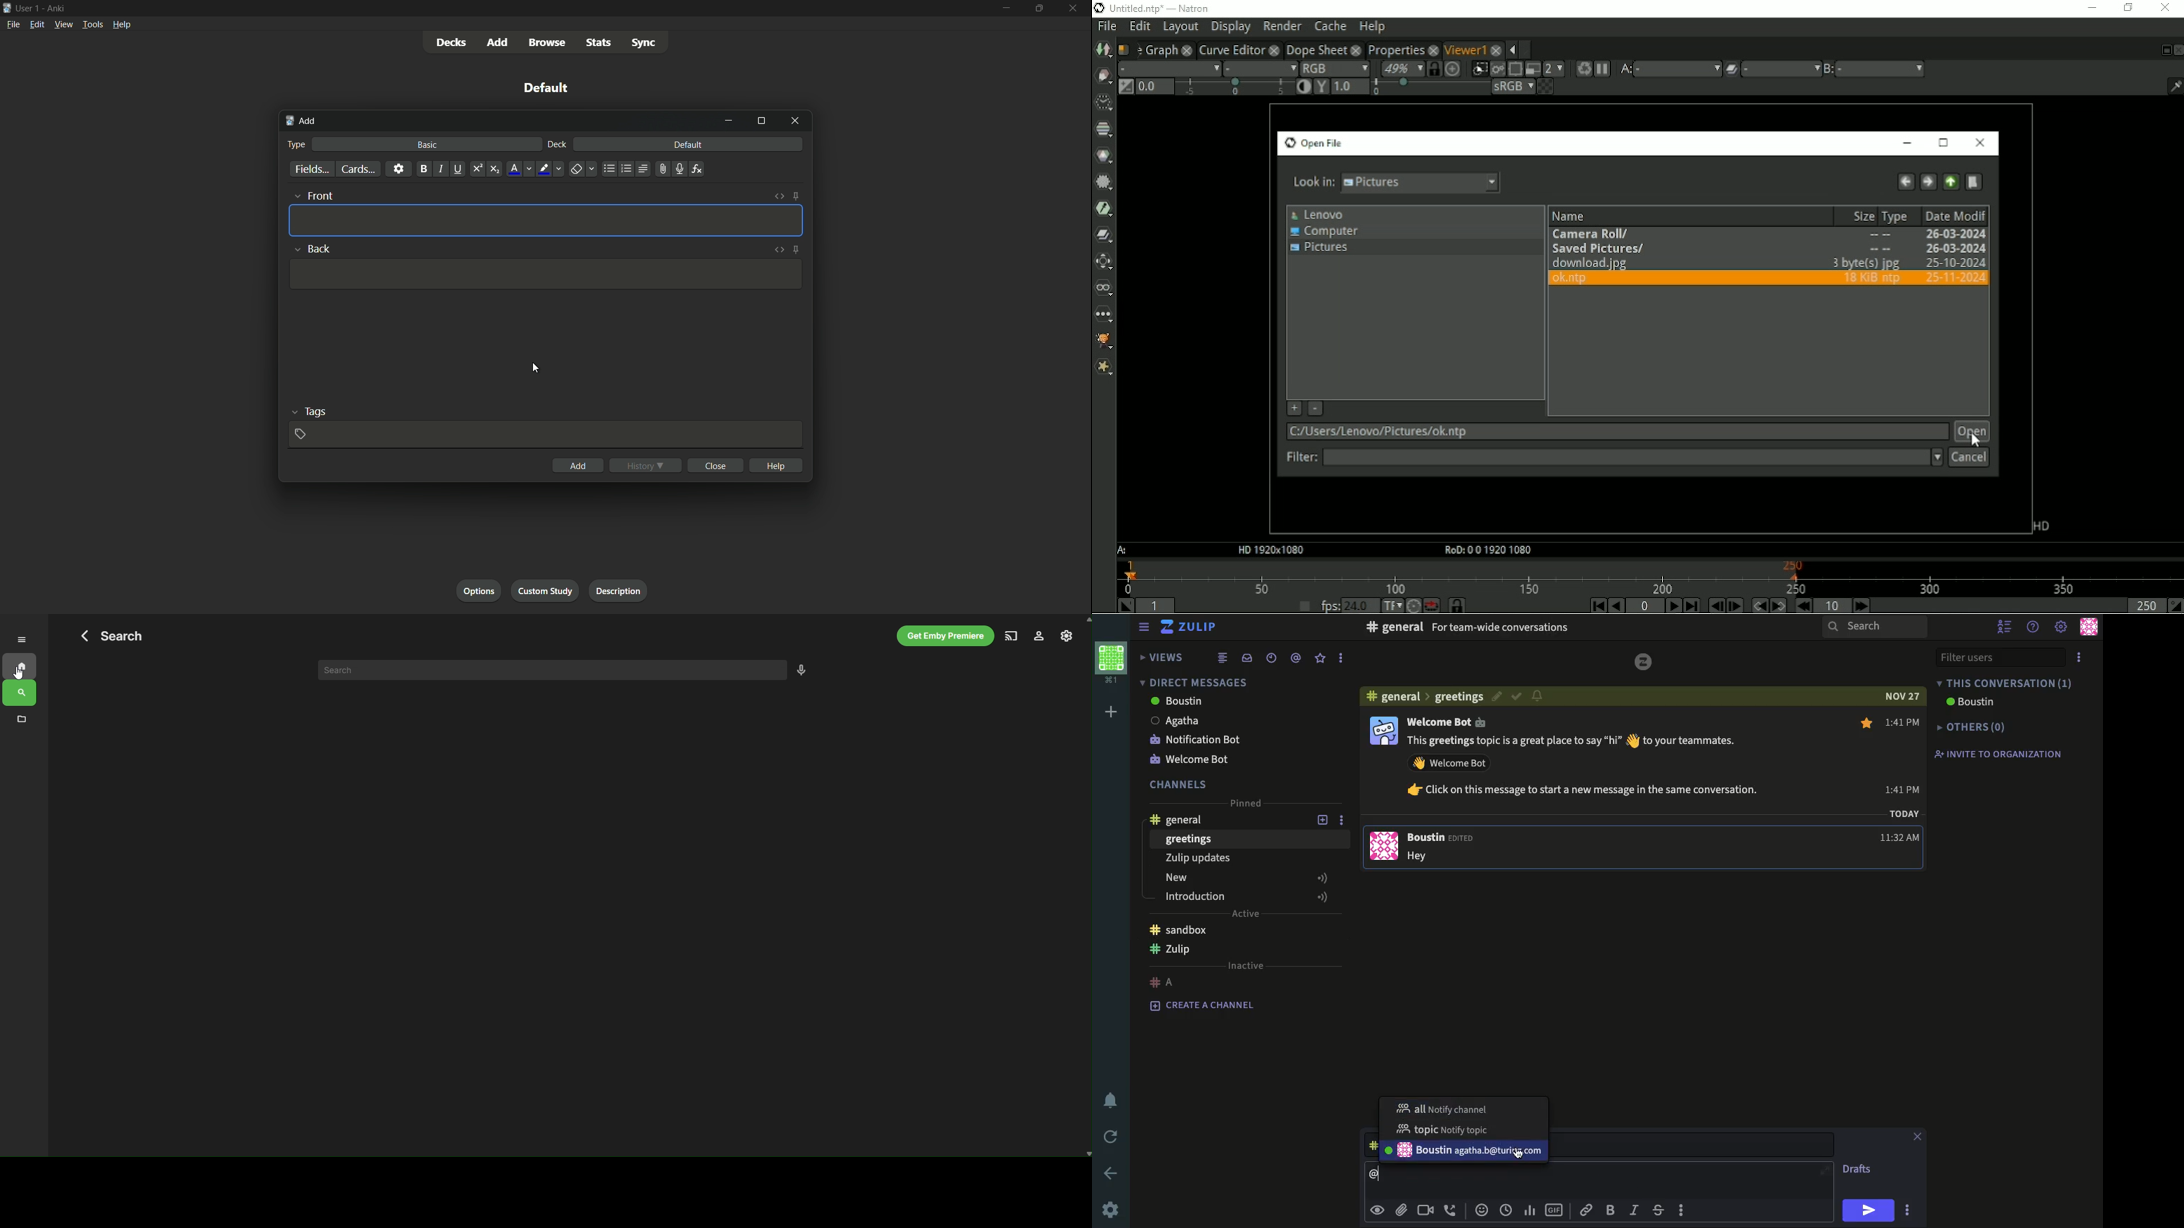 The width and height of the screenshot is (2184, 1232). What do you see at coordinates (1176, 702) in the screenshot?
I see `boustin` at bounding box center [1176, 702].